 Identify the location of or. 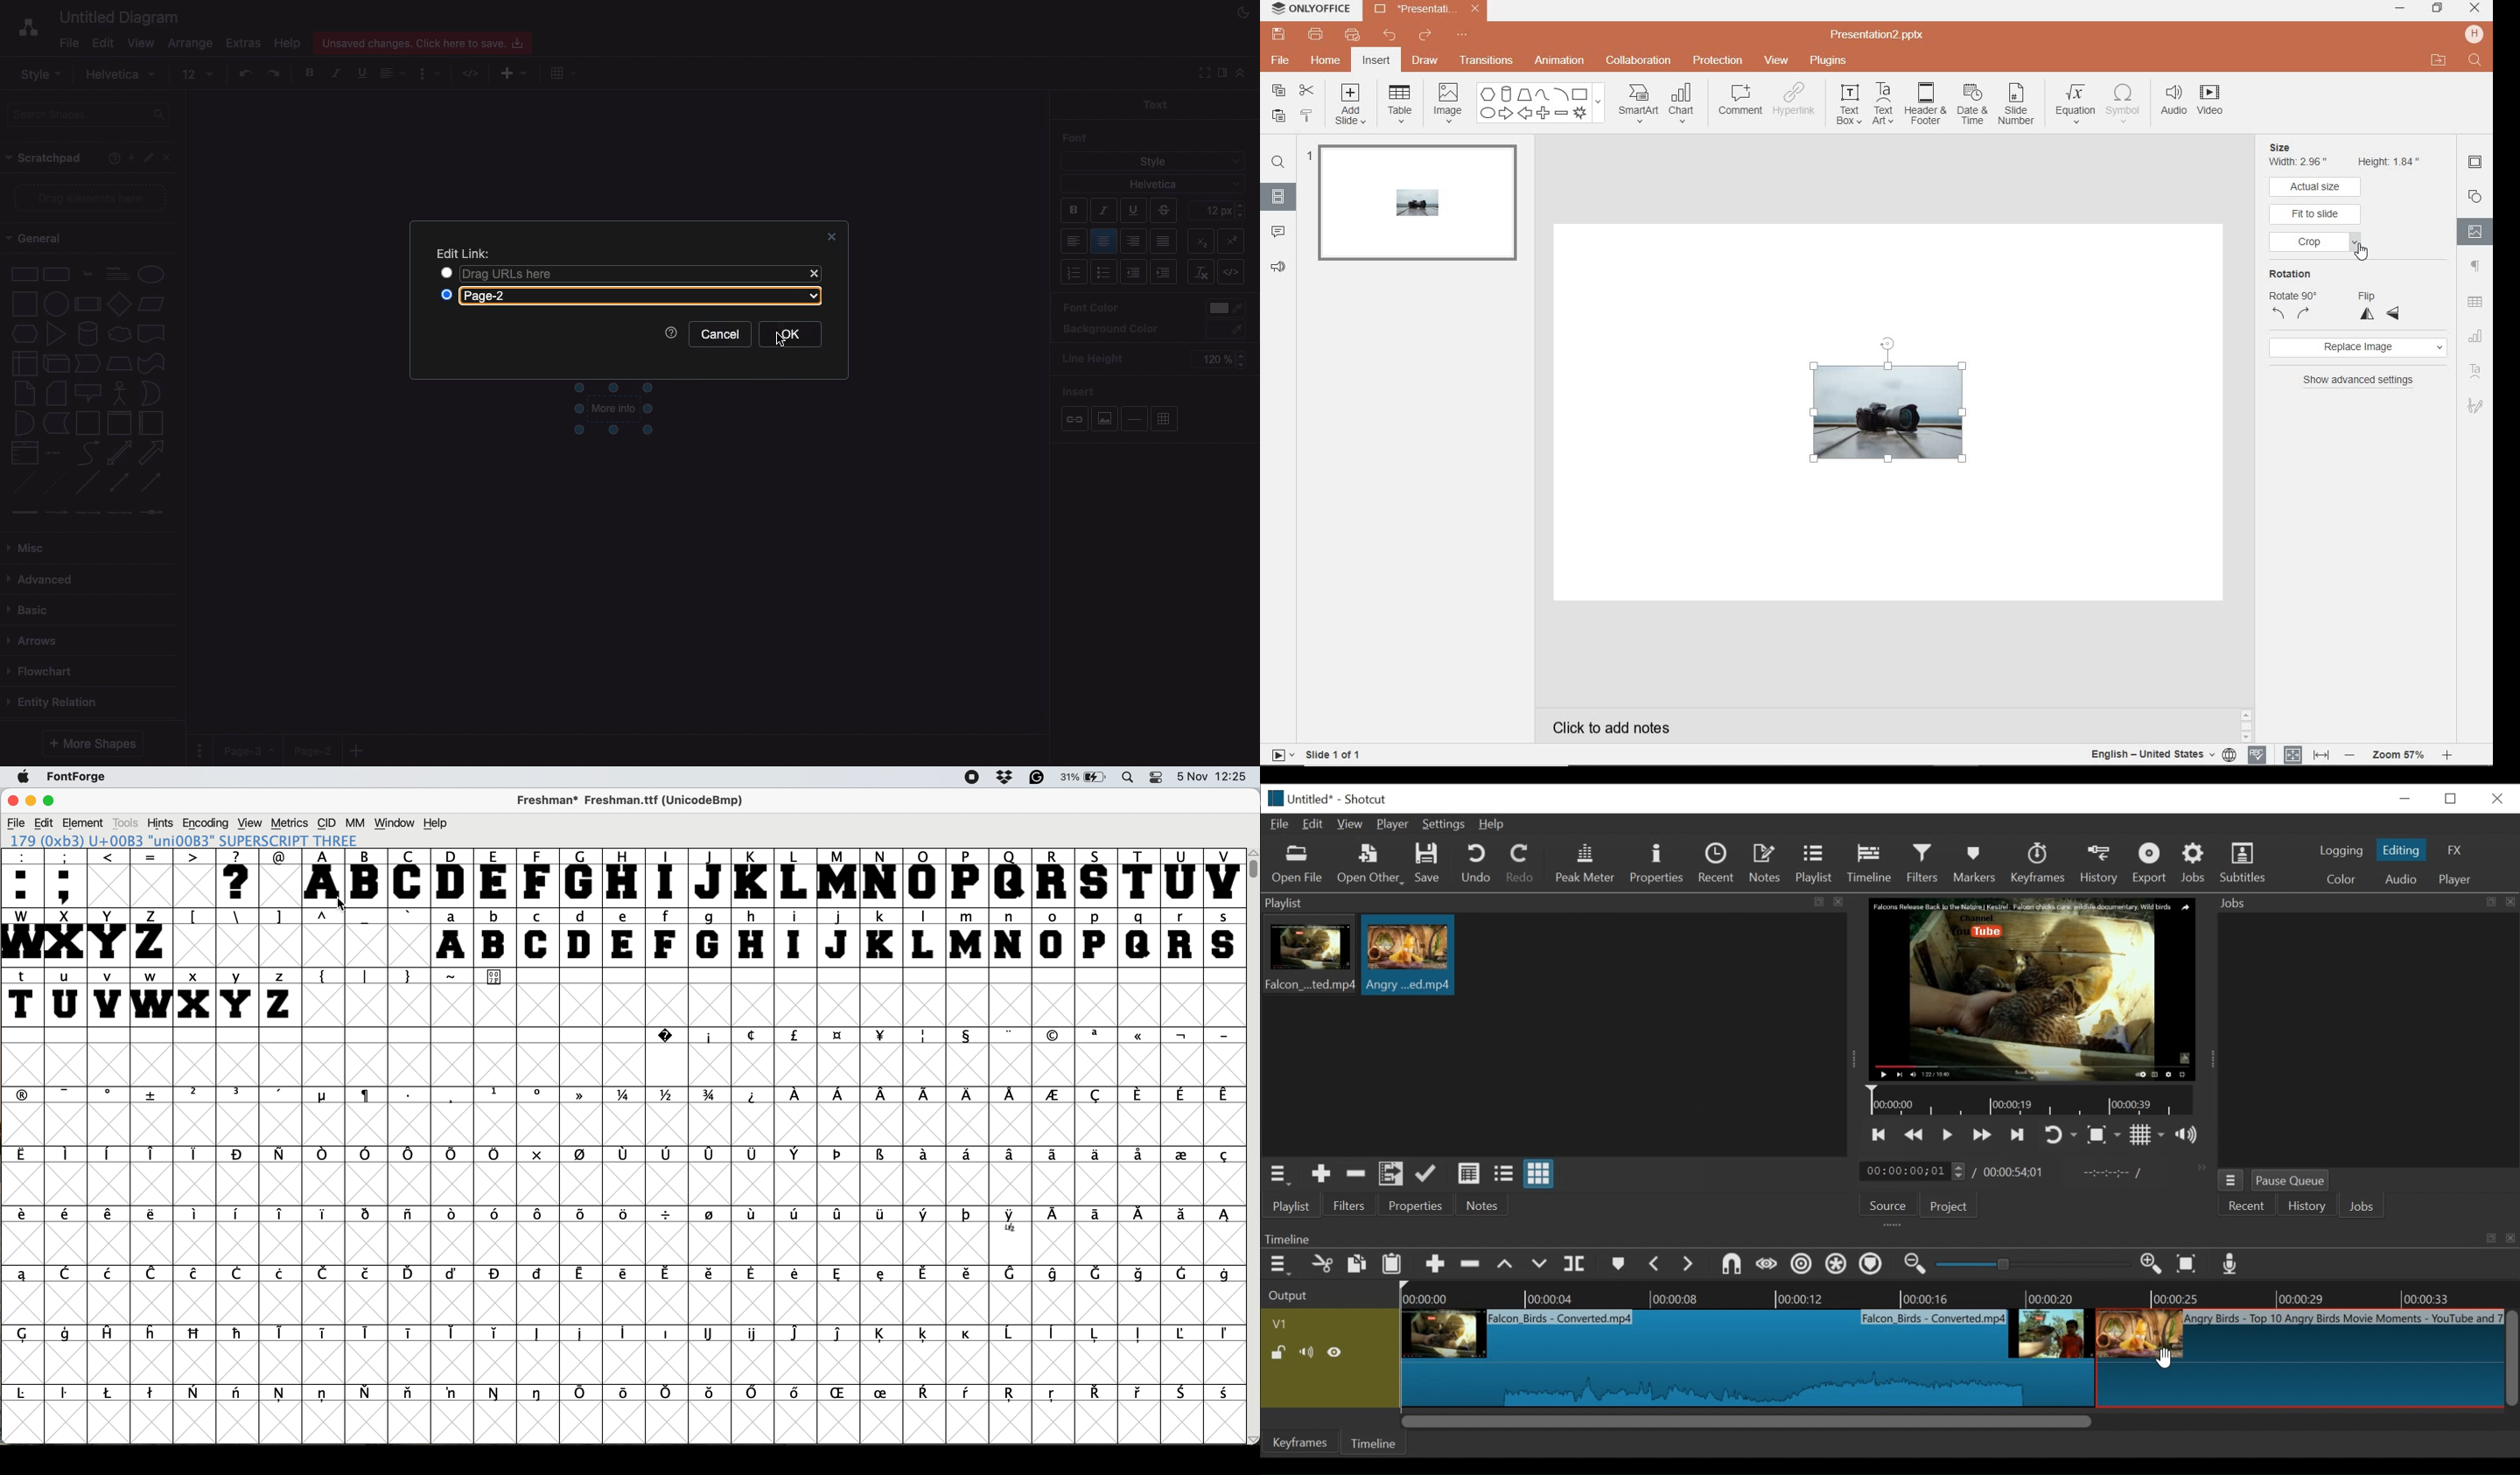
(151, 393).